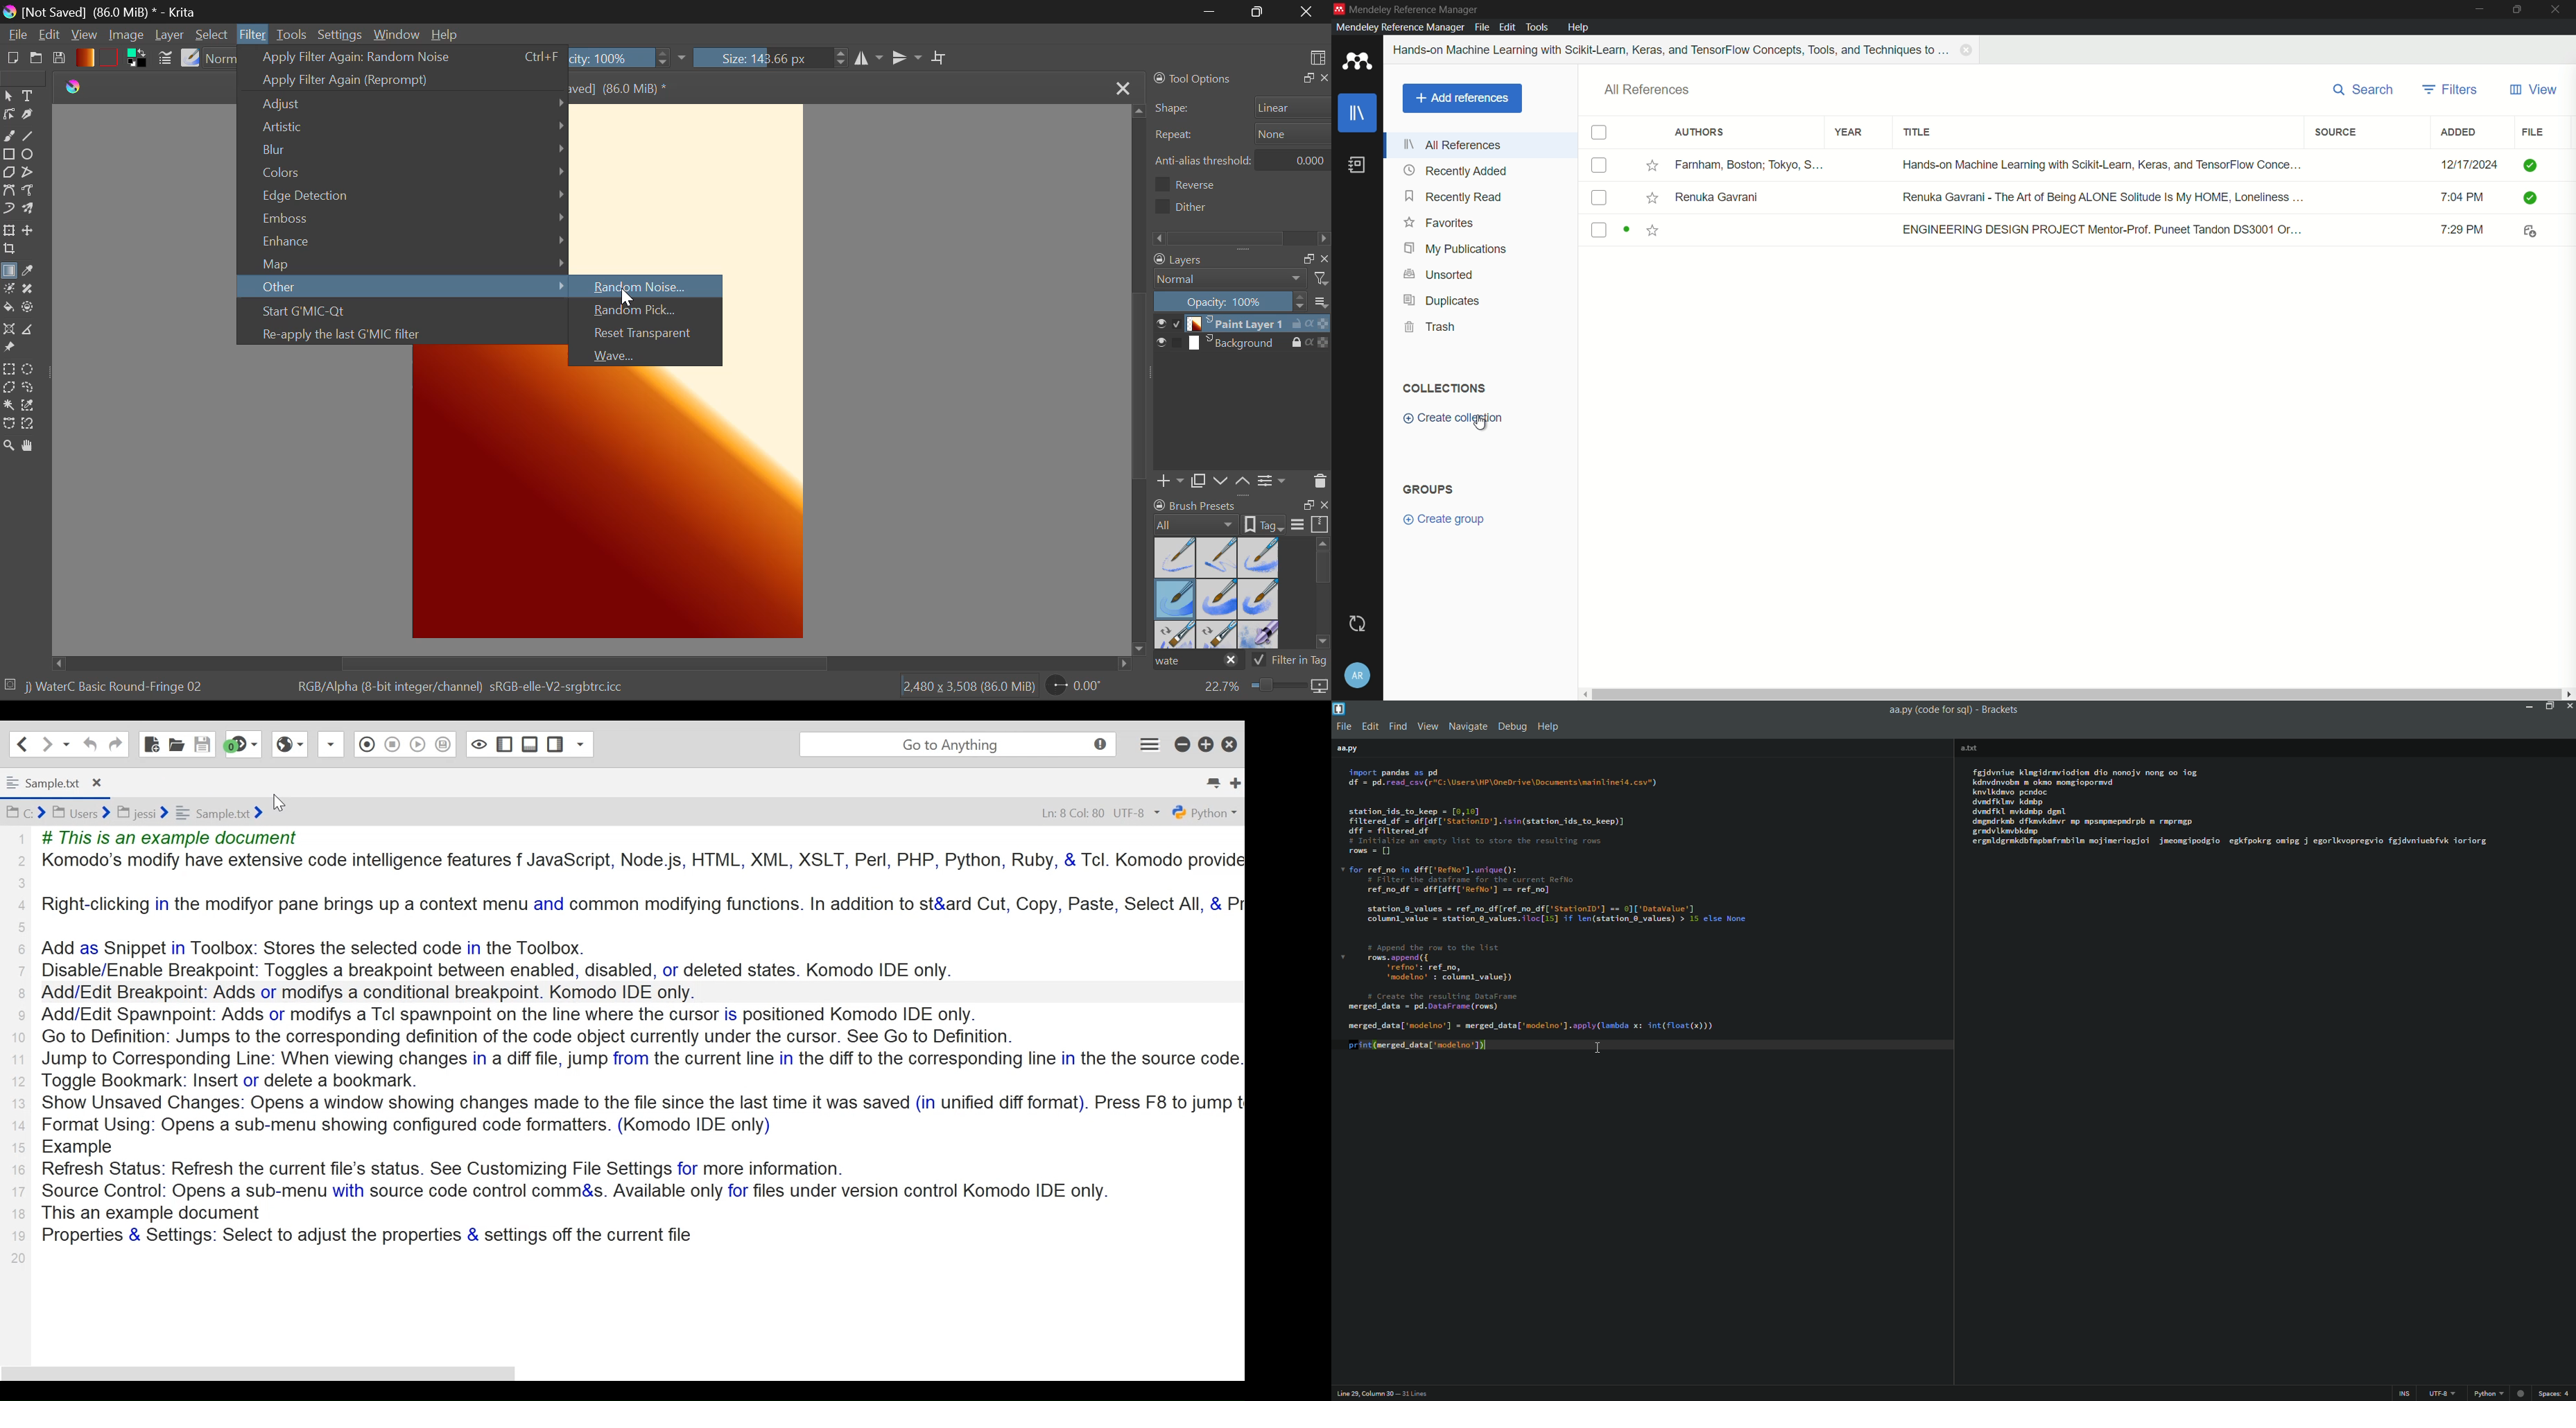 The width and height of the screenshot is (2576, 1428). Describe the element at coordinates (1482, 27) in the screenshot. I see `file menu` at that location.